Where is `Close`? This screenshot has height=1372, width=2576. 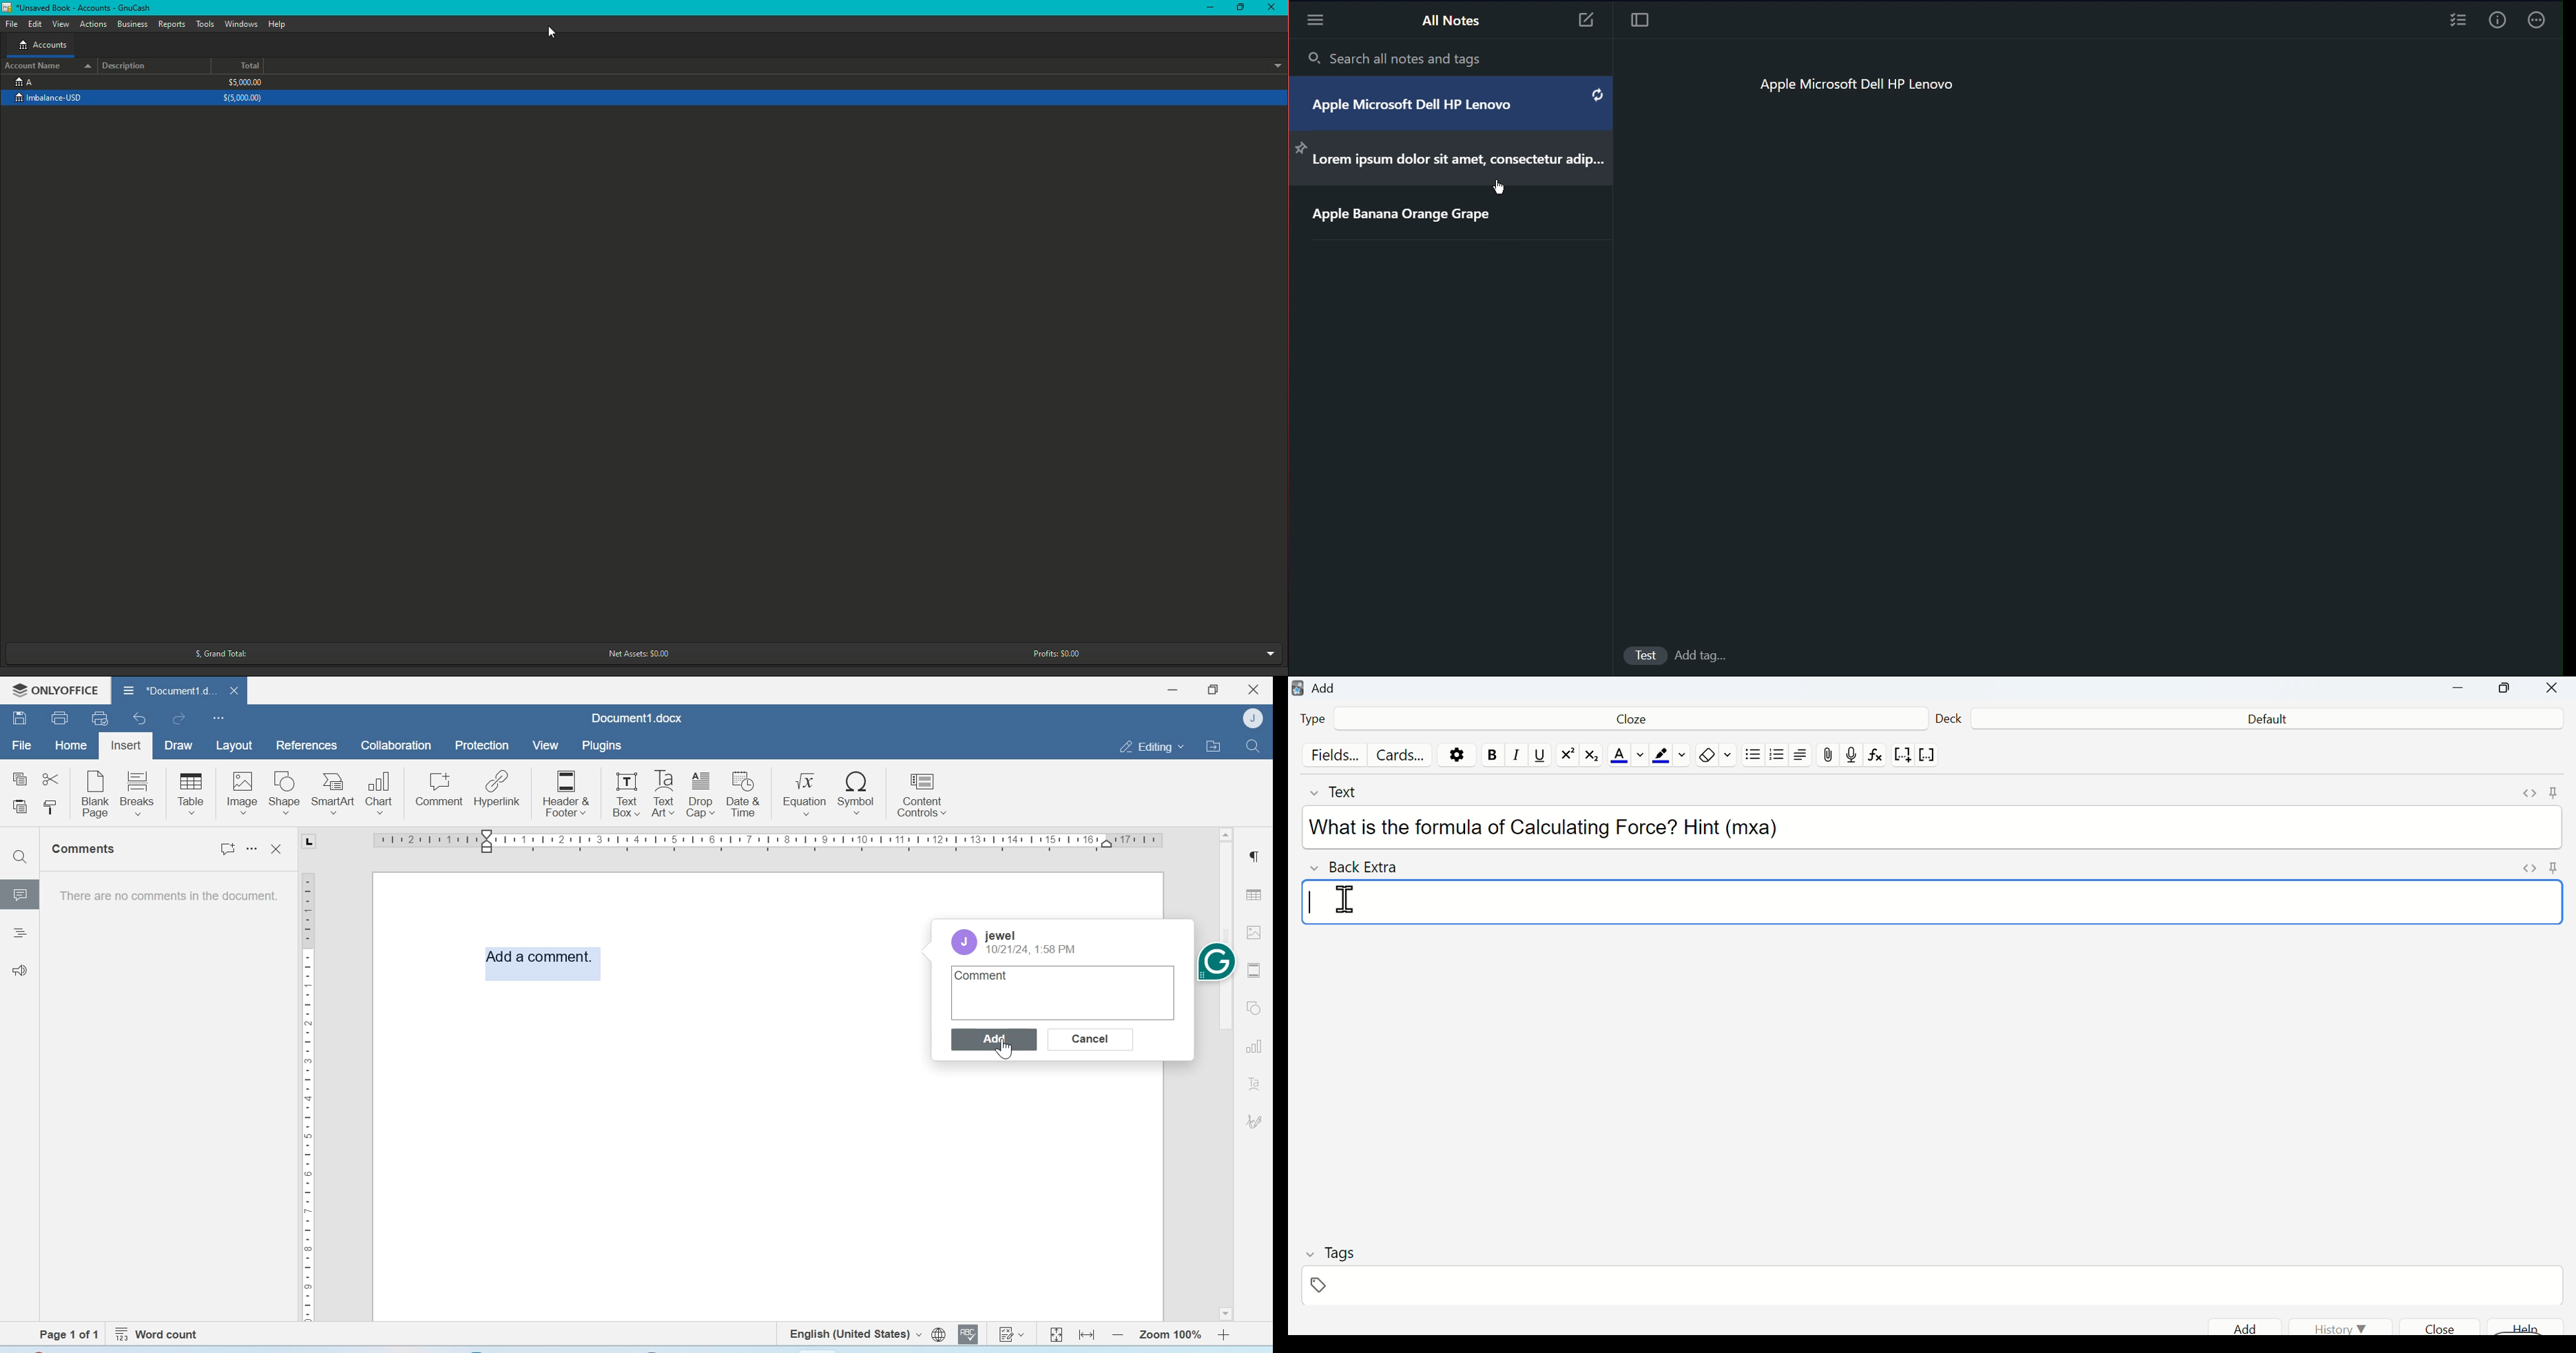 Close is located at coordinates (1255, 690).